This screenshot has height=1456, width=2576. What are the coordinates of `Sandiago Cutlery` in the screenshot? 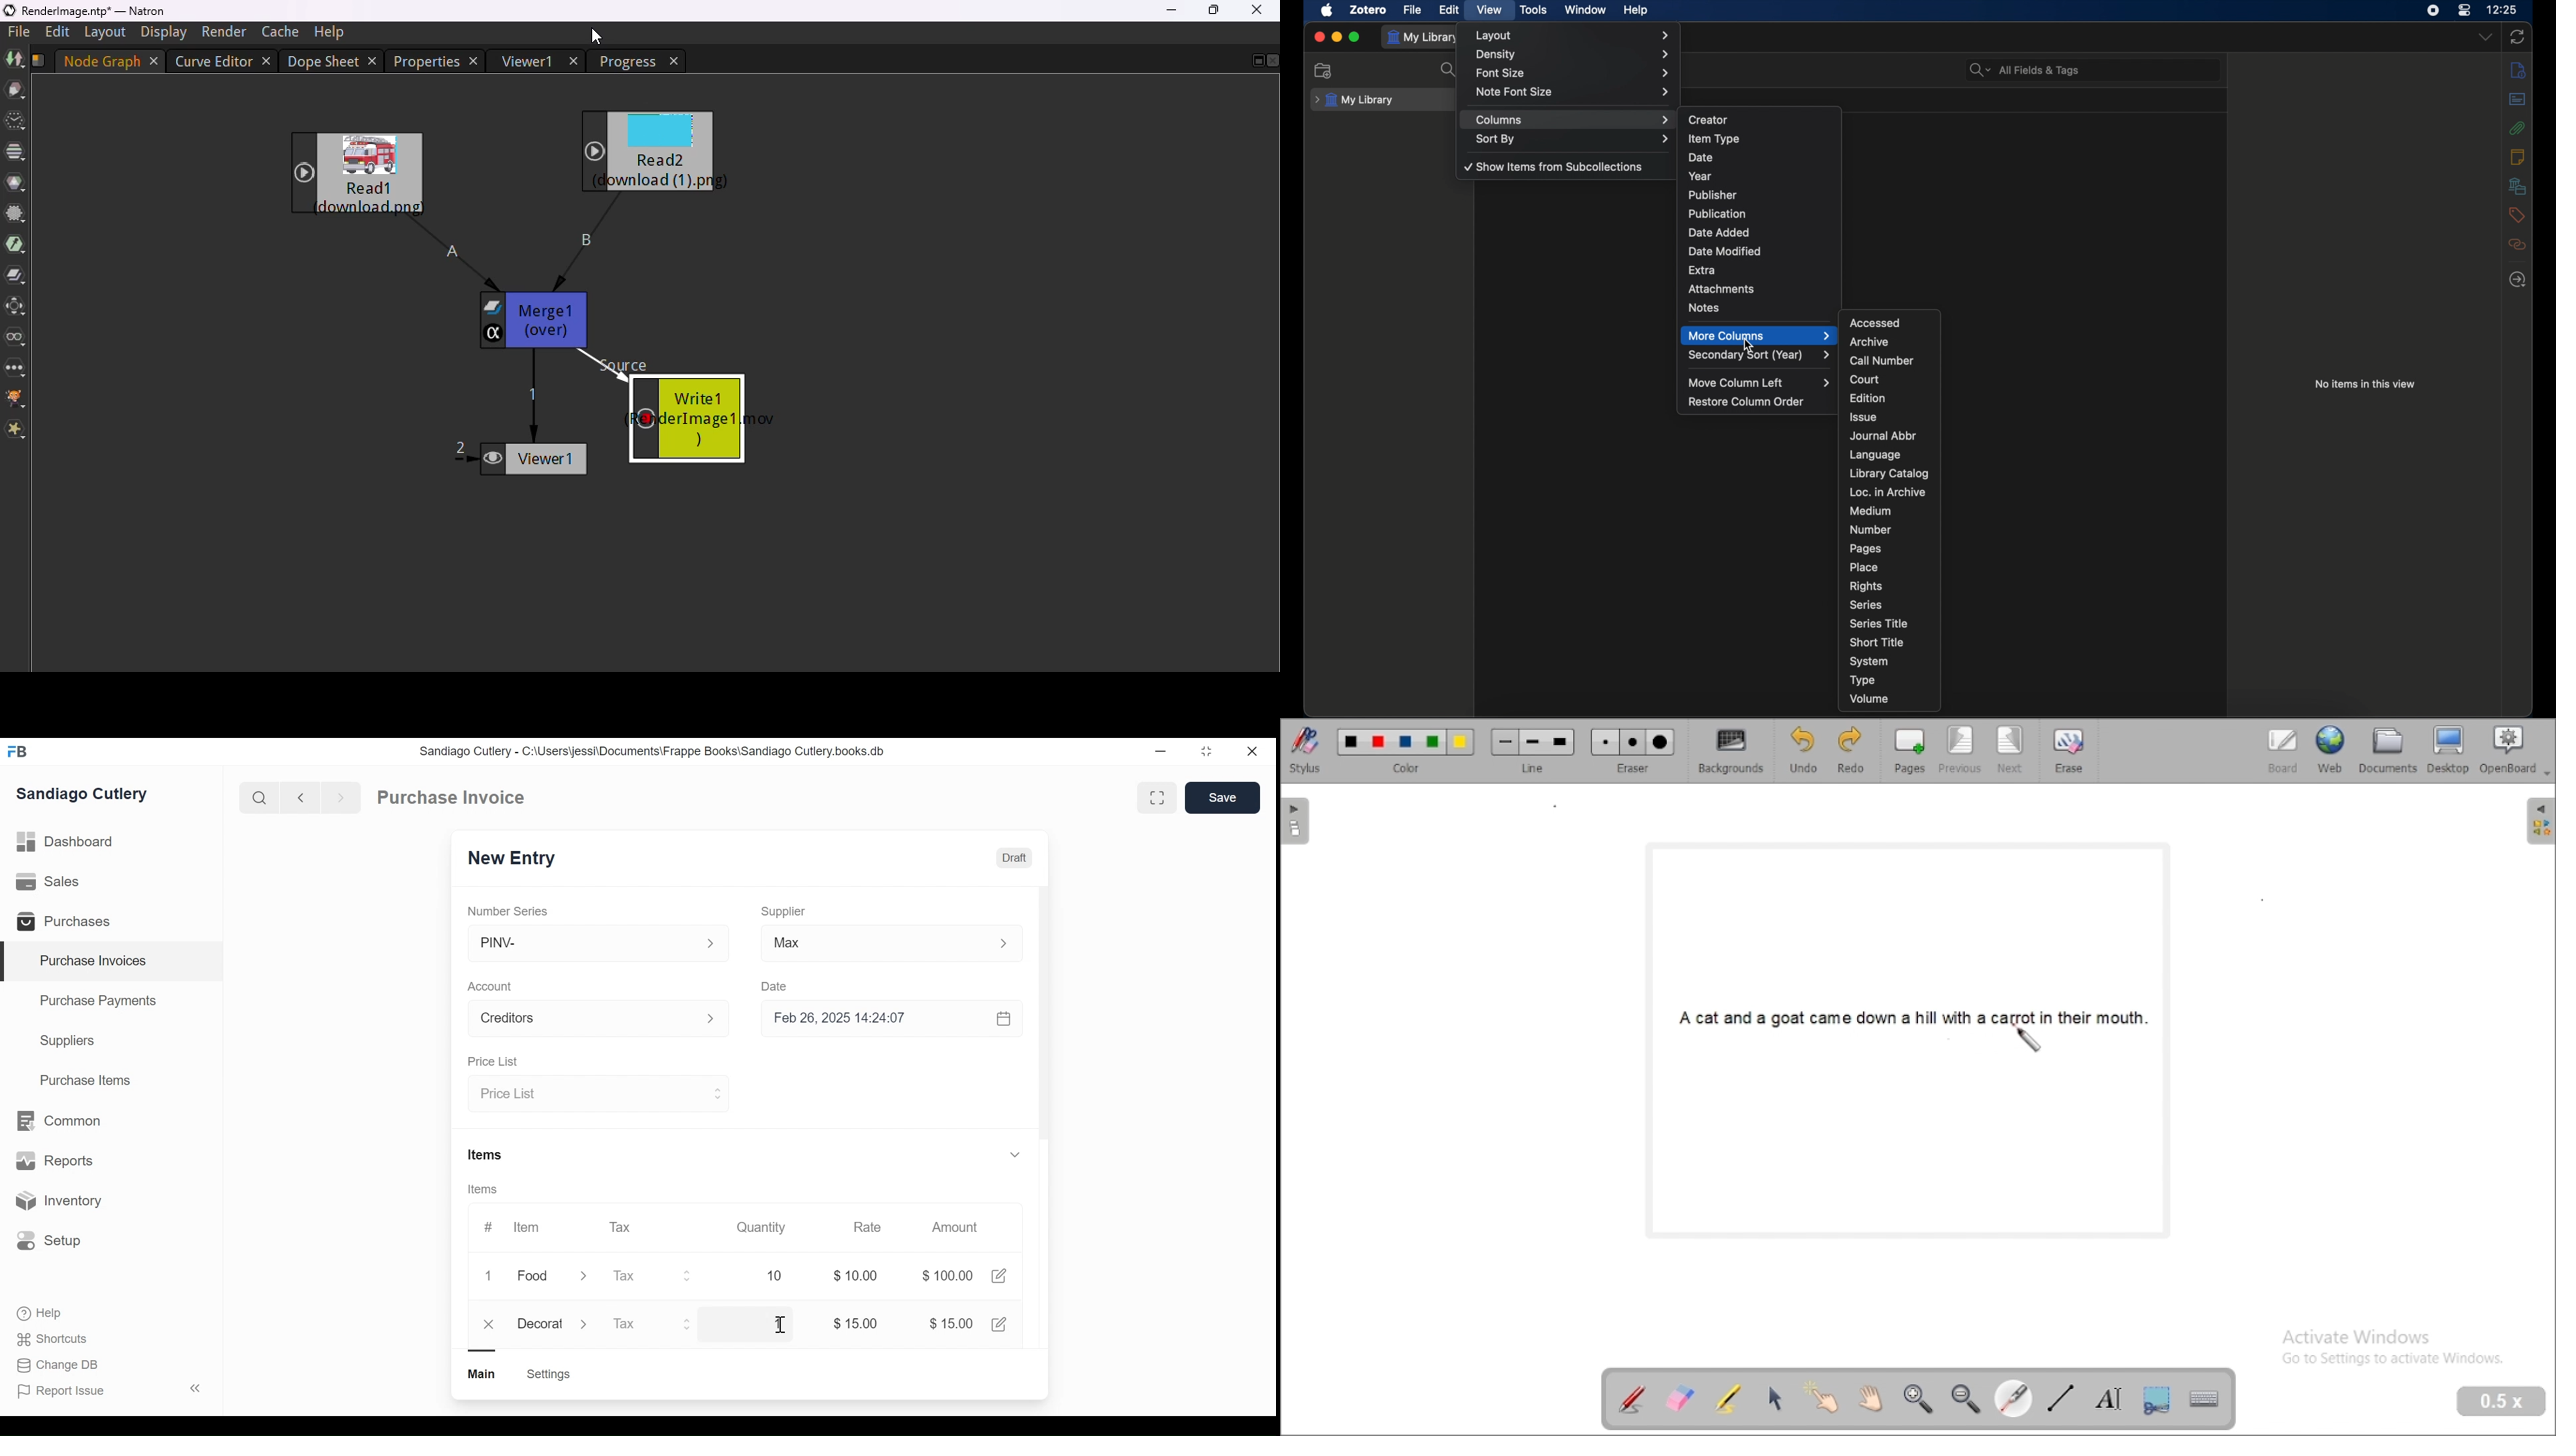 It's located at (84, 795).